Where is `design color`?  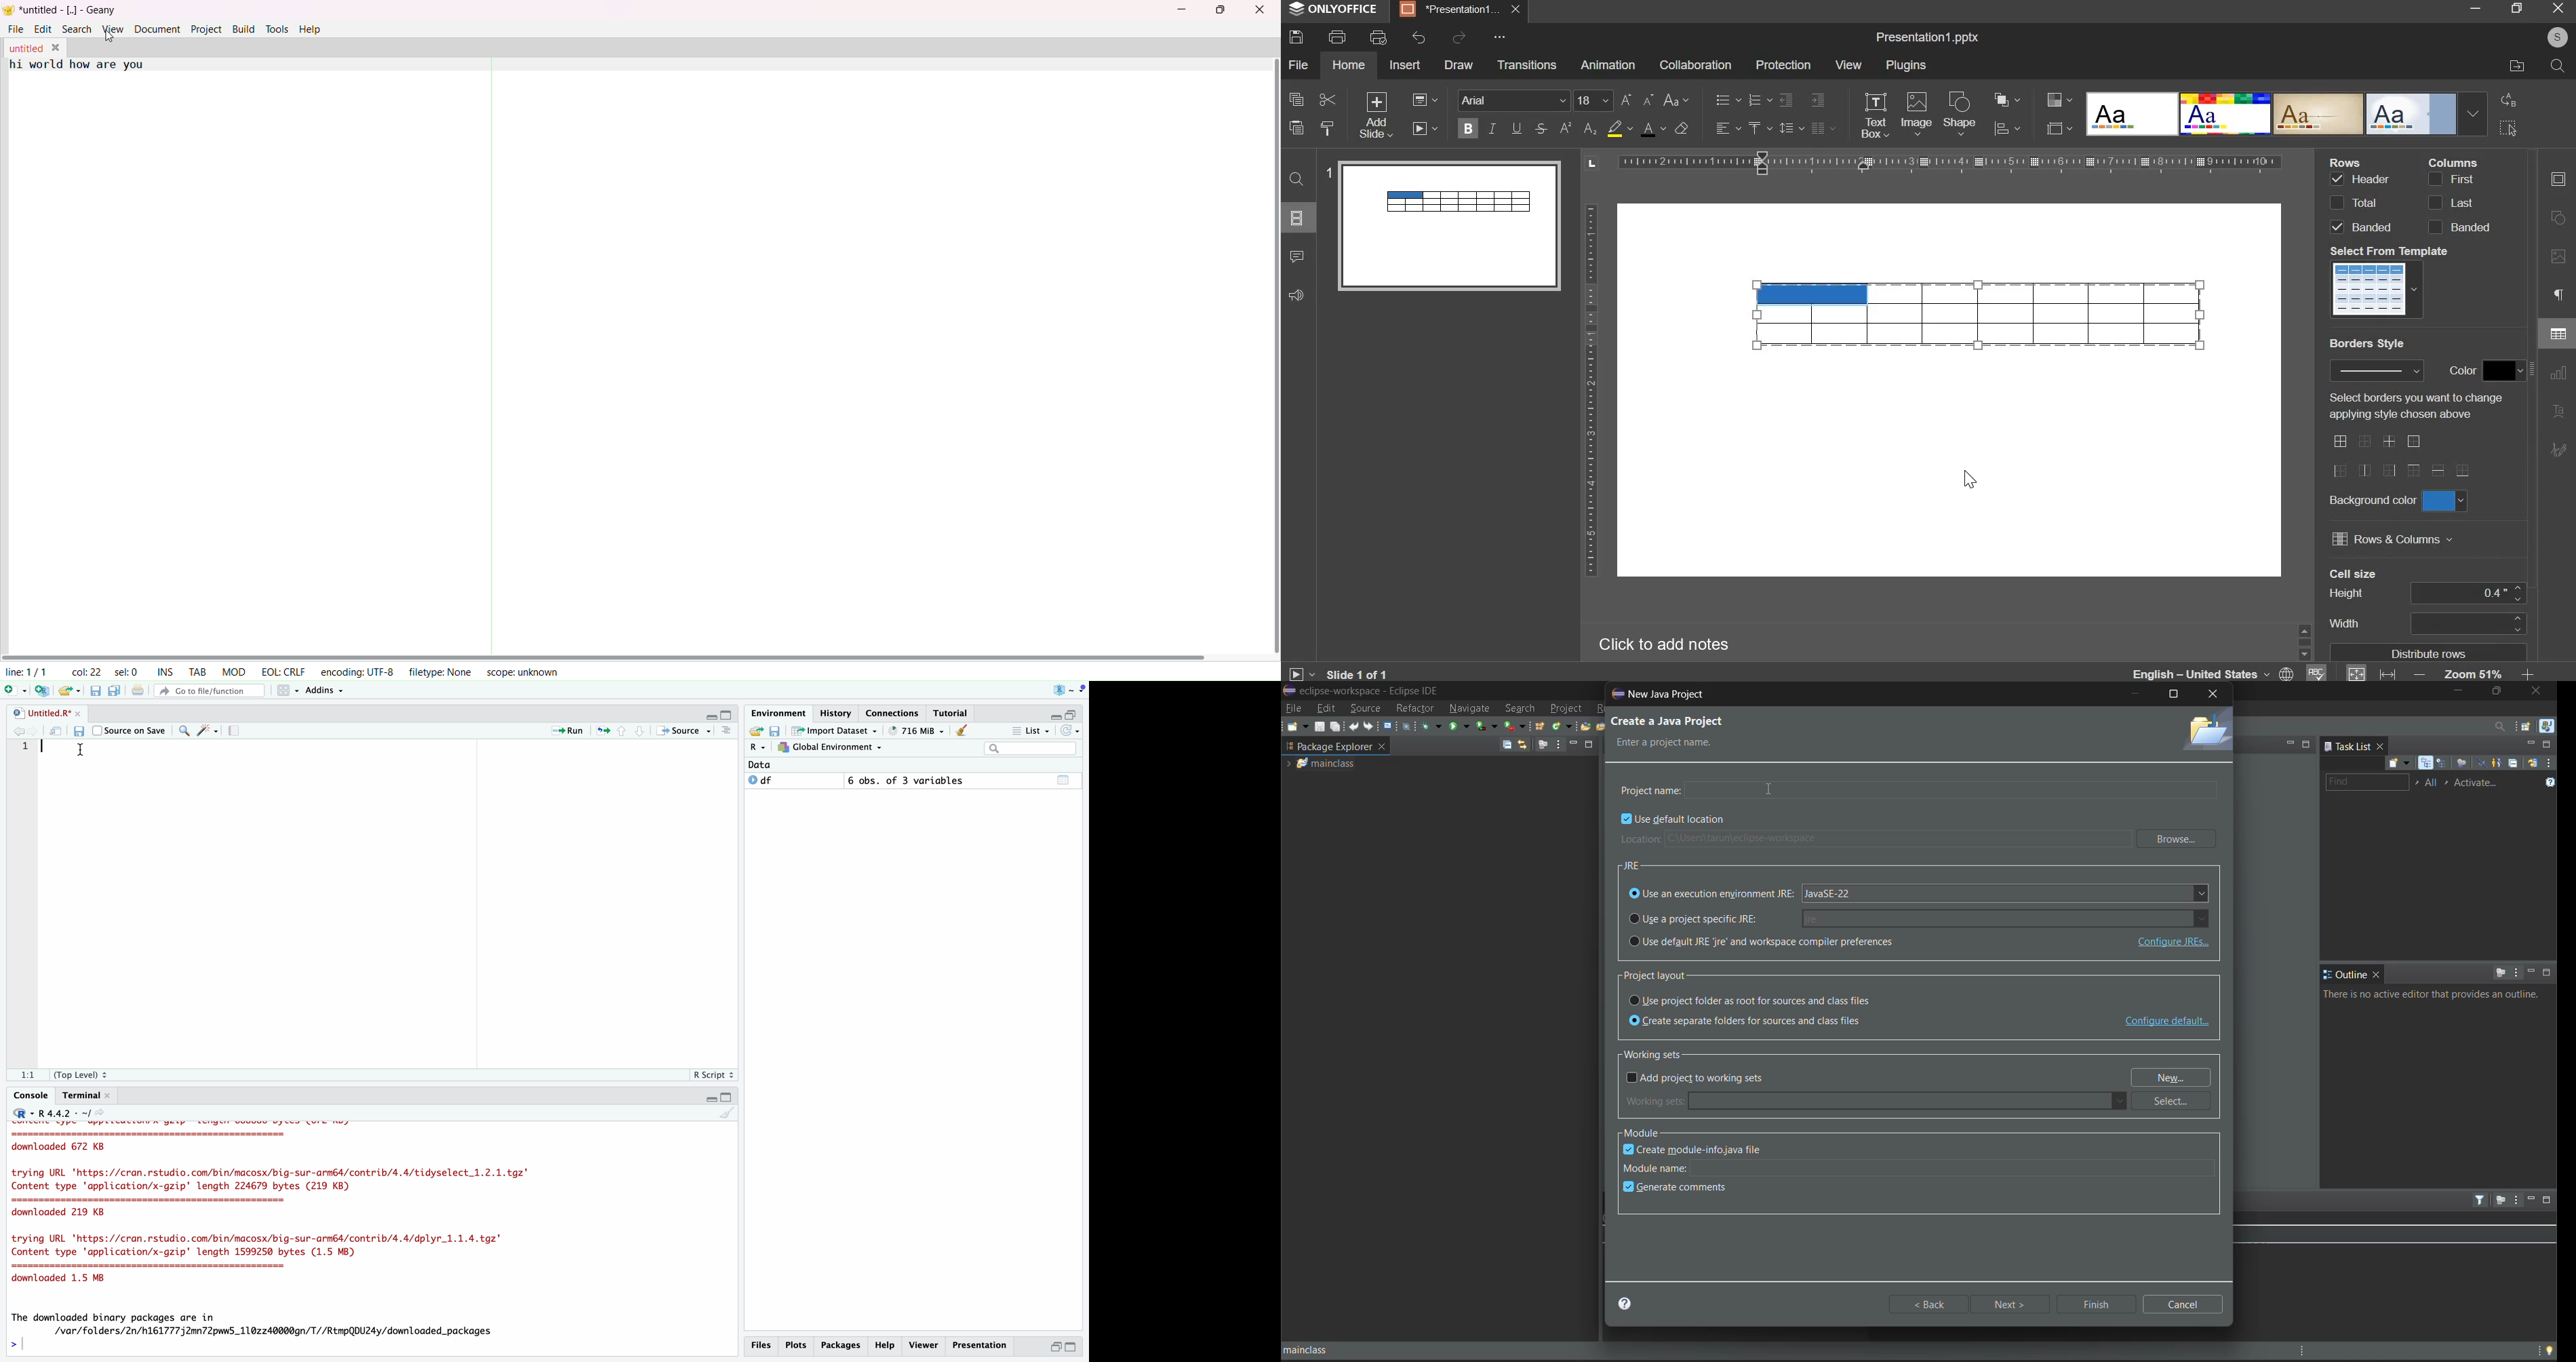 design color is located at coordinates (2057, 99).